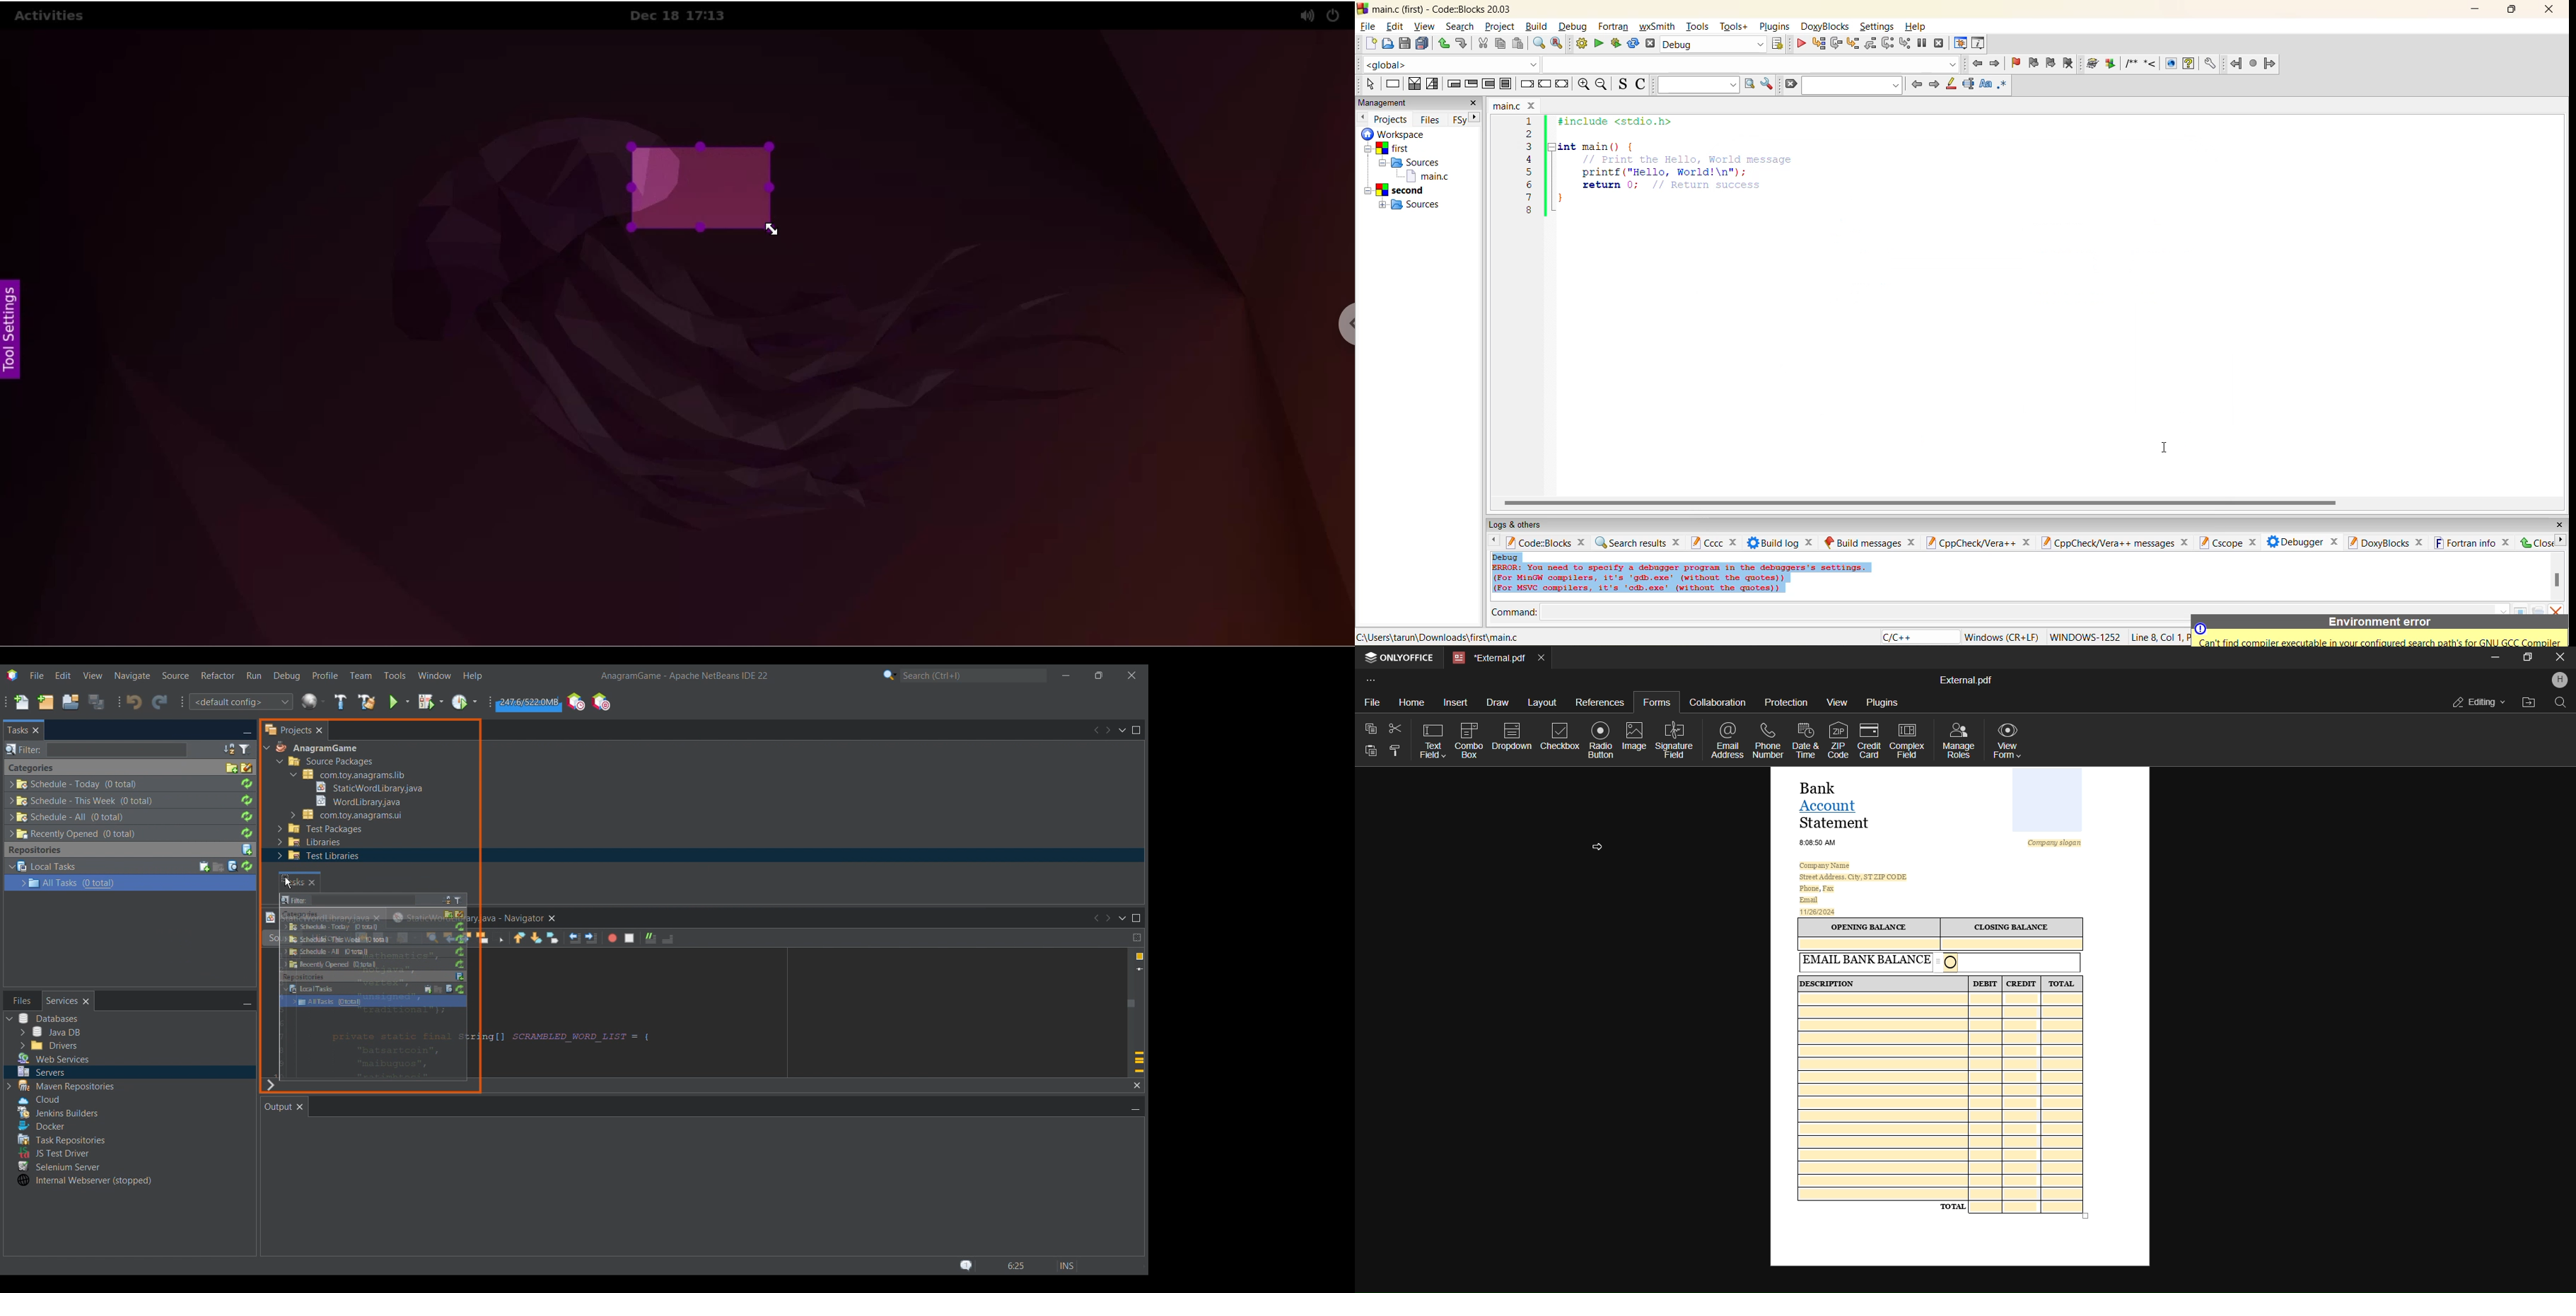 This screenshot has height=1316, width=2576. What do you see at coordinates (1887, 43) in the screenshot?
I see `next instruction` at bounding box center [1887, 43].